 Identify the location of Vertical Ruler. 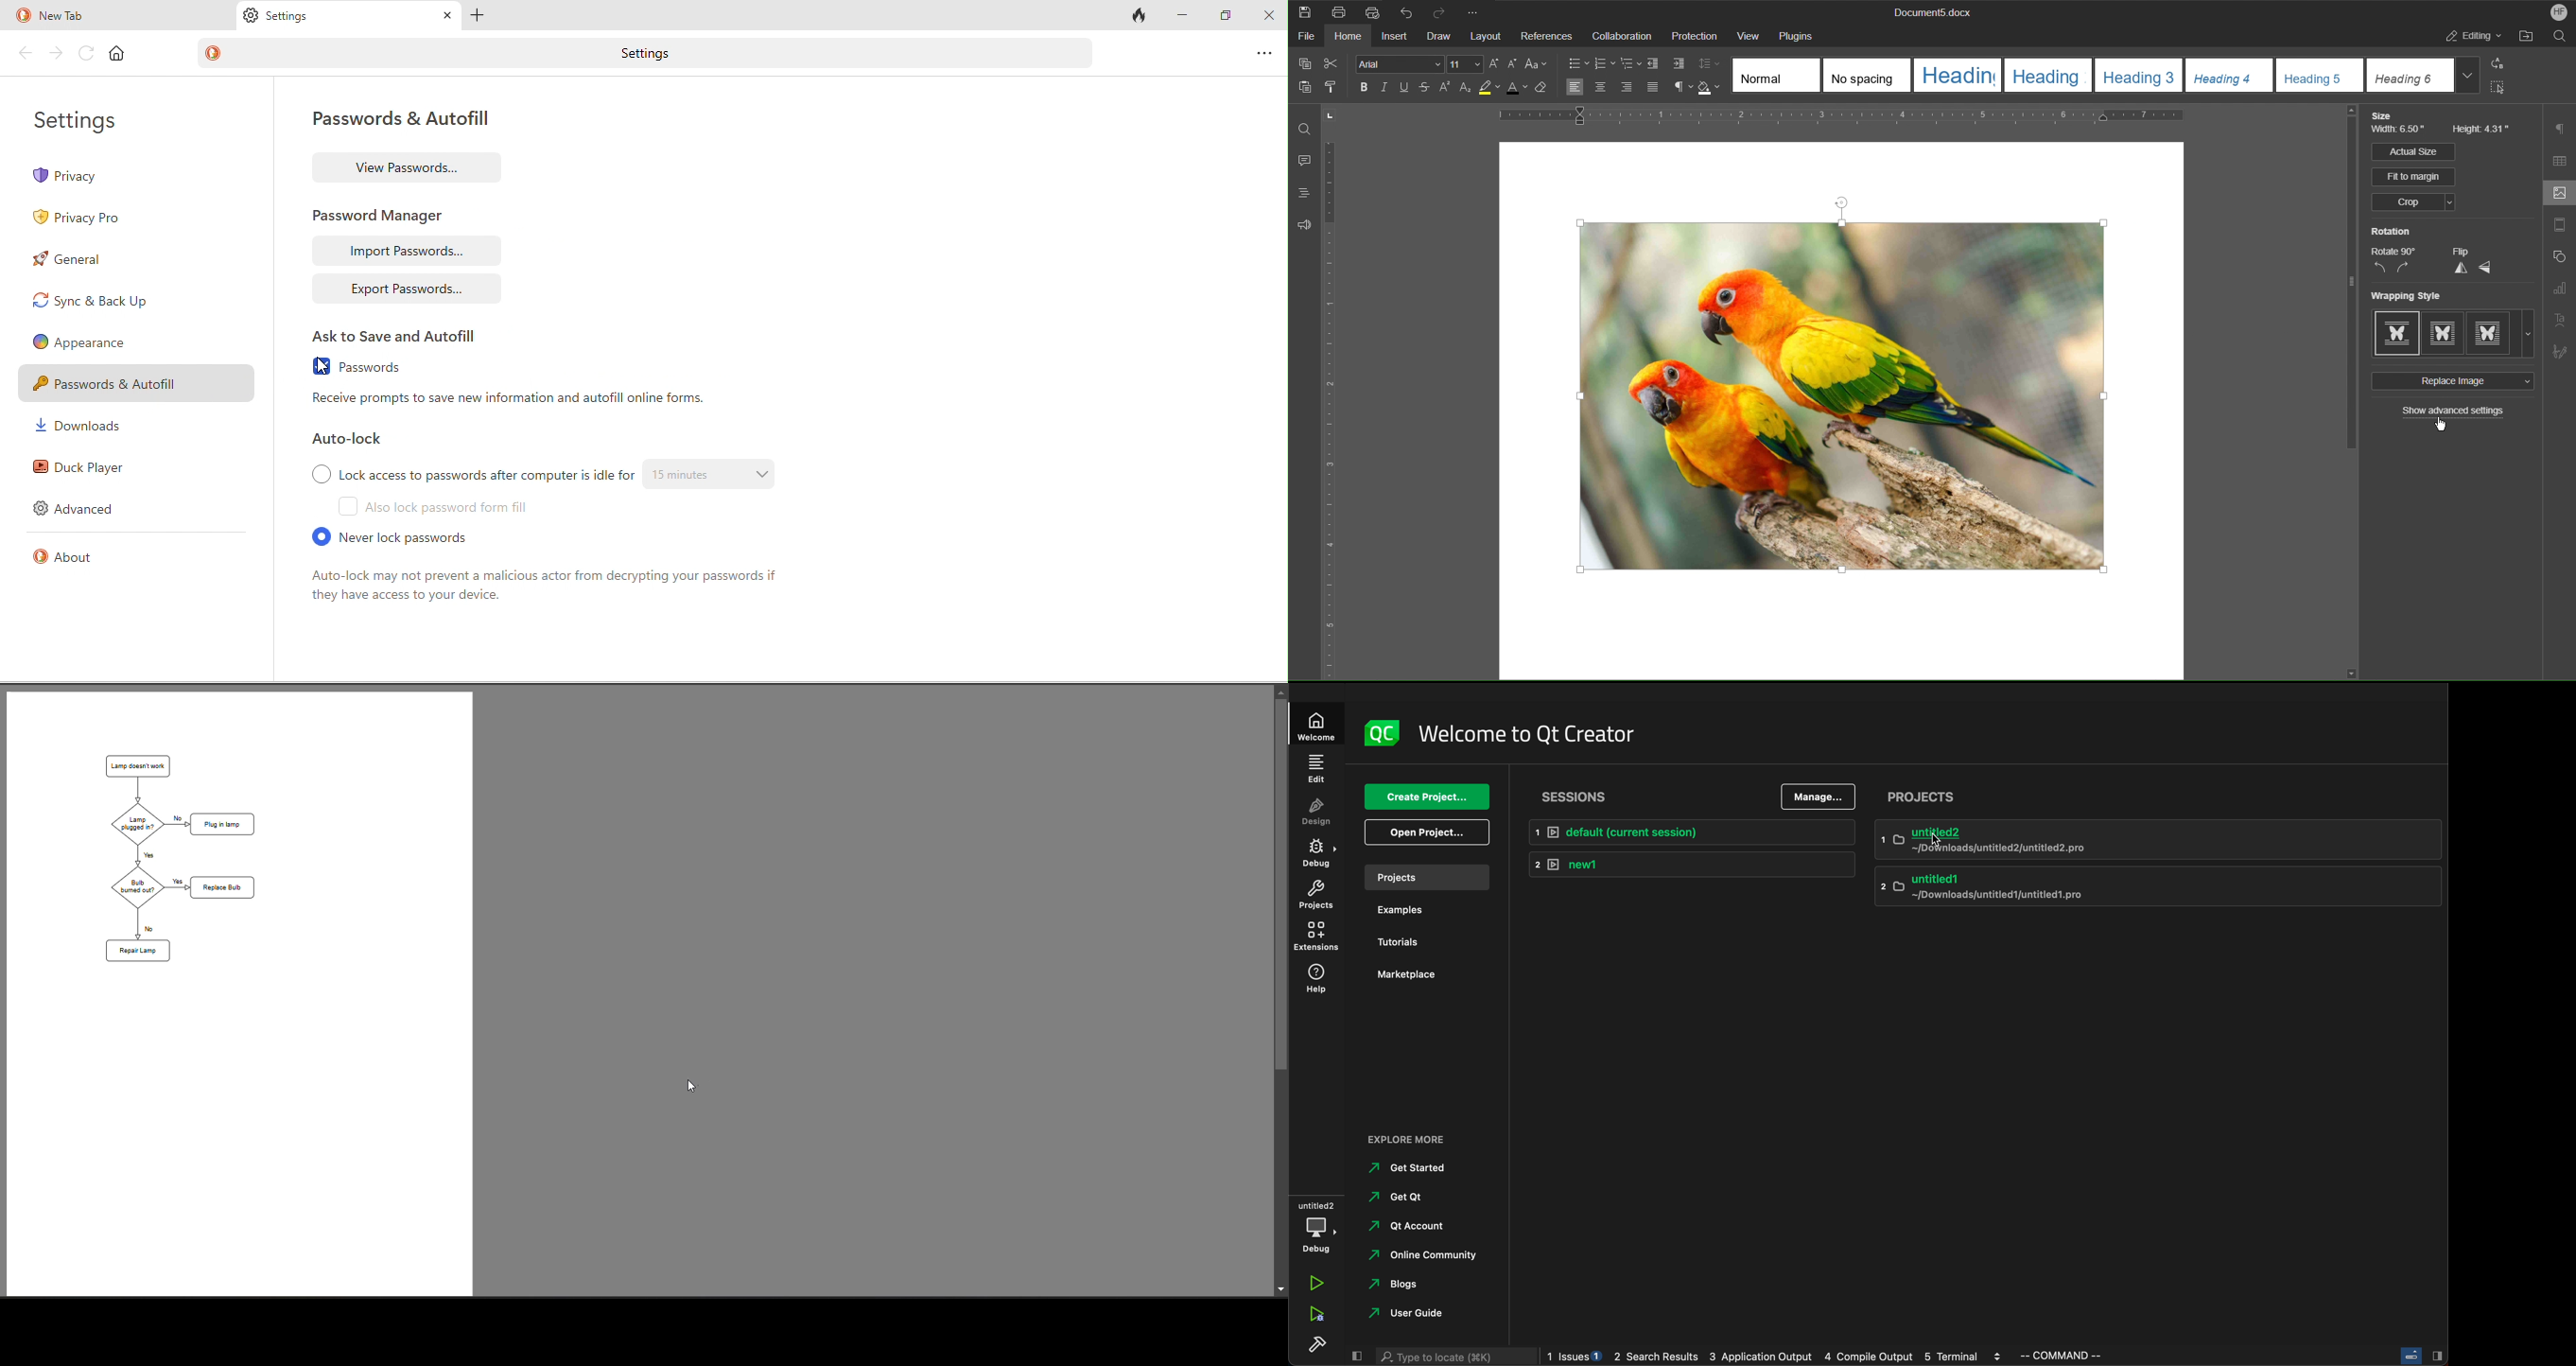
(1332, 412).